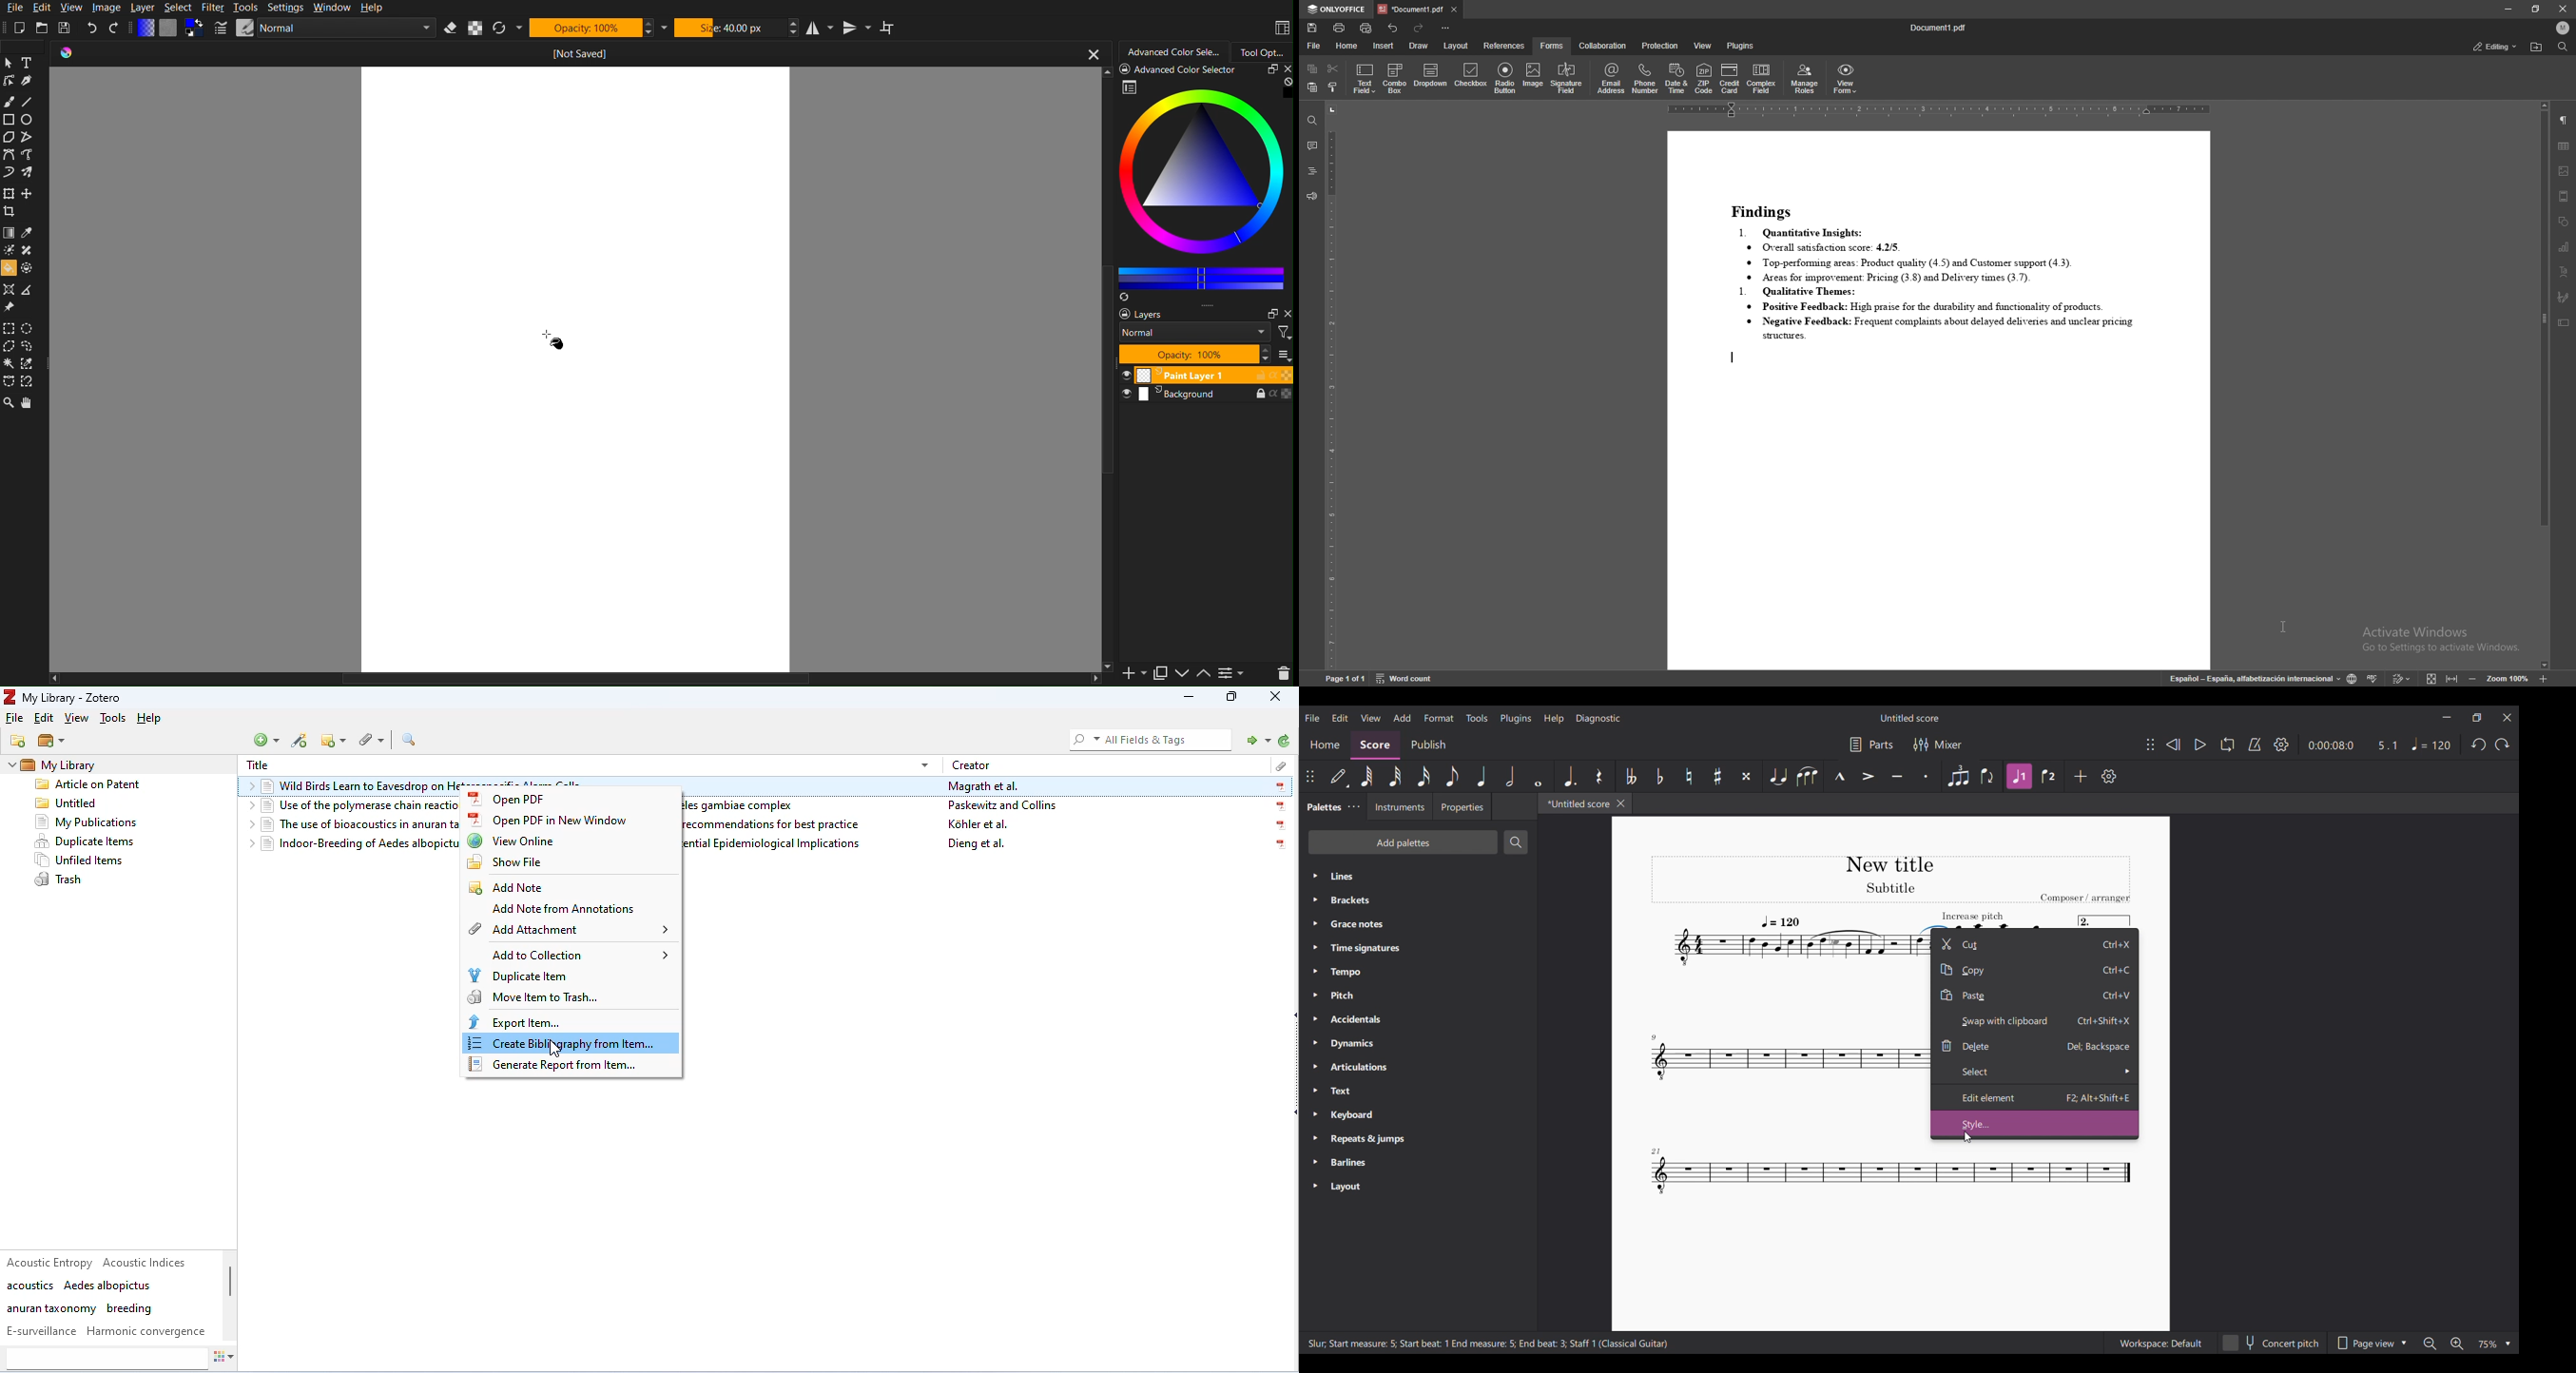  What do you see at coordinates (519, 975) in the screenshot?
I see `duplicate item` at bounding box center [519, 975].